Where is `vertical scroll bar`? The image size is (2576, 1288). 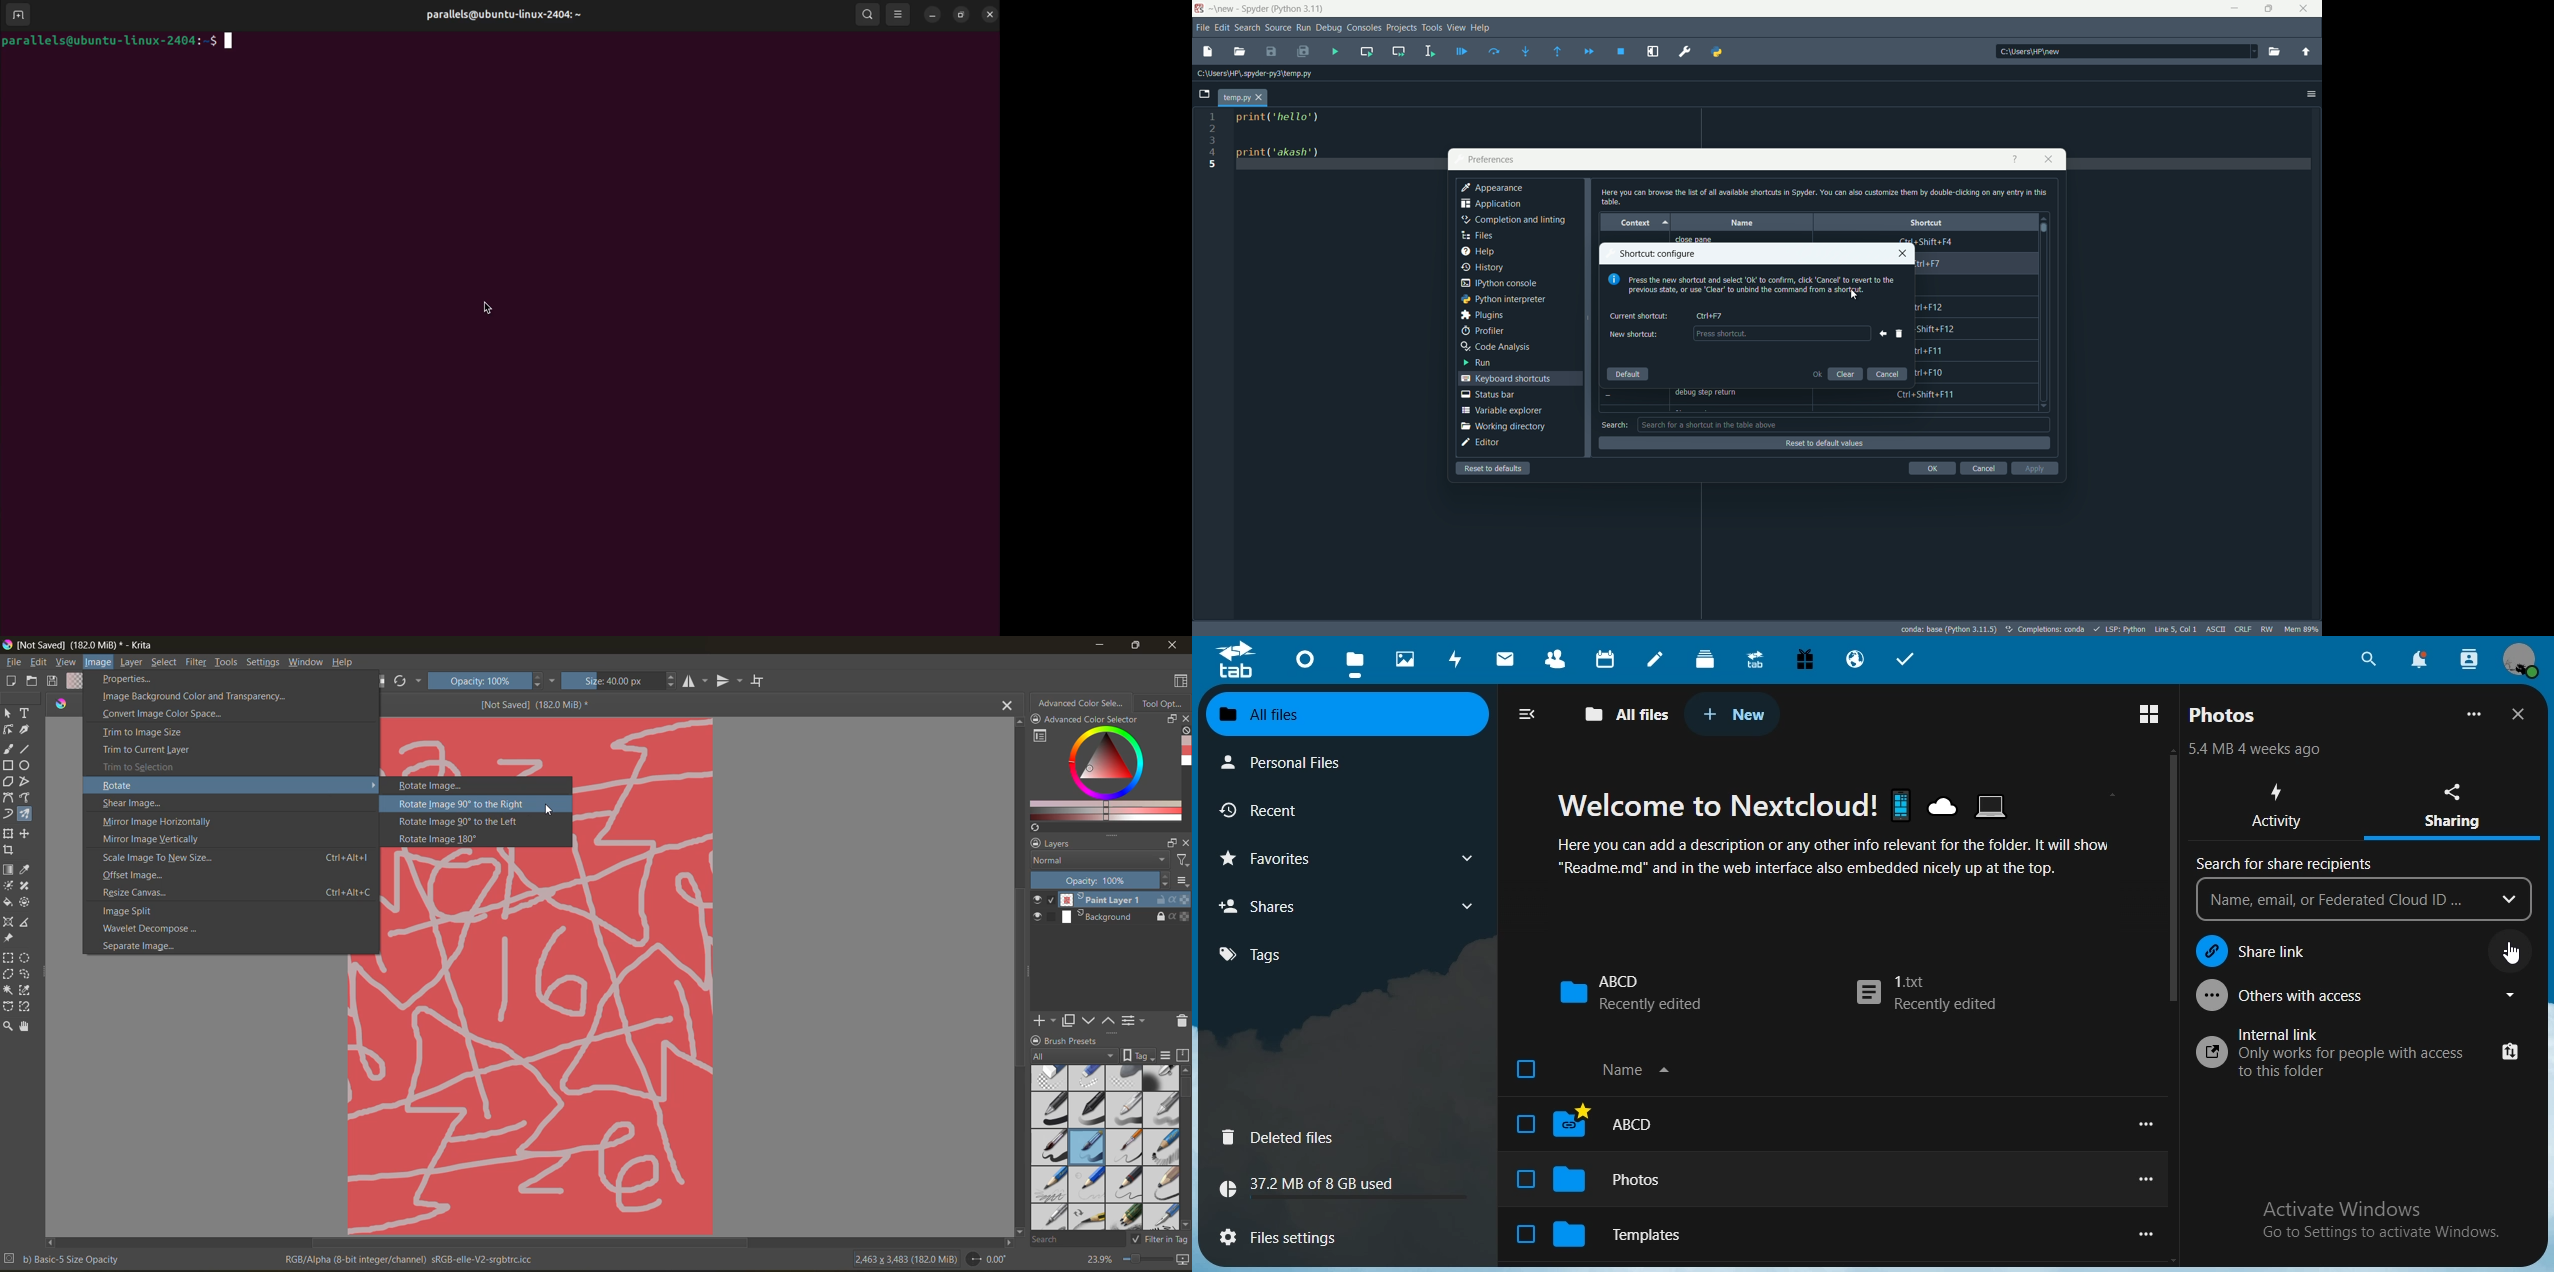 vertical scroll bar is located at coordinates (1185, 1087).